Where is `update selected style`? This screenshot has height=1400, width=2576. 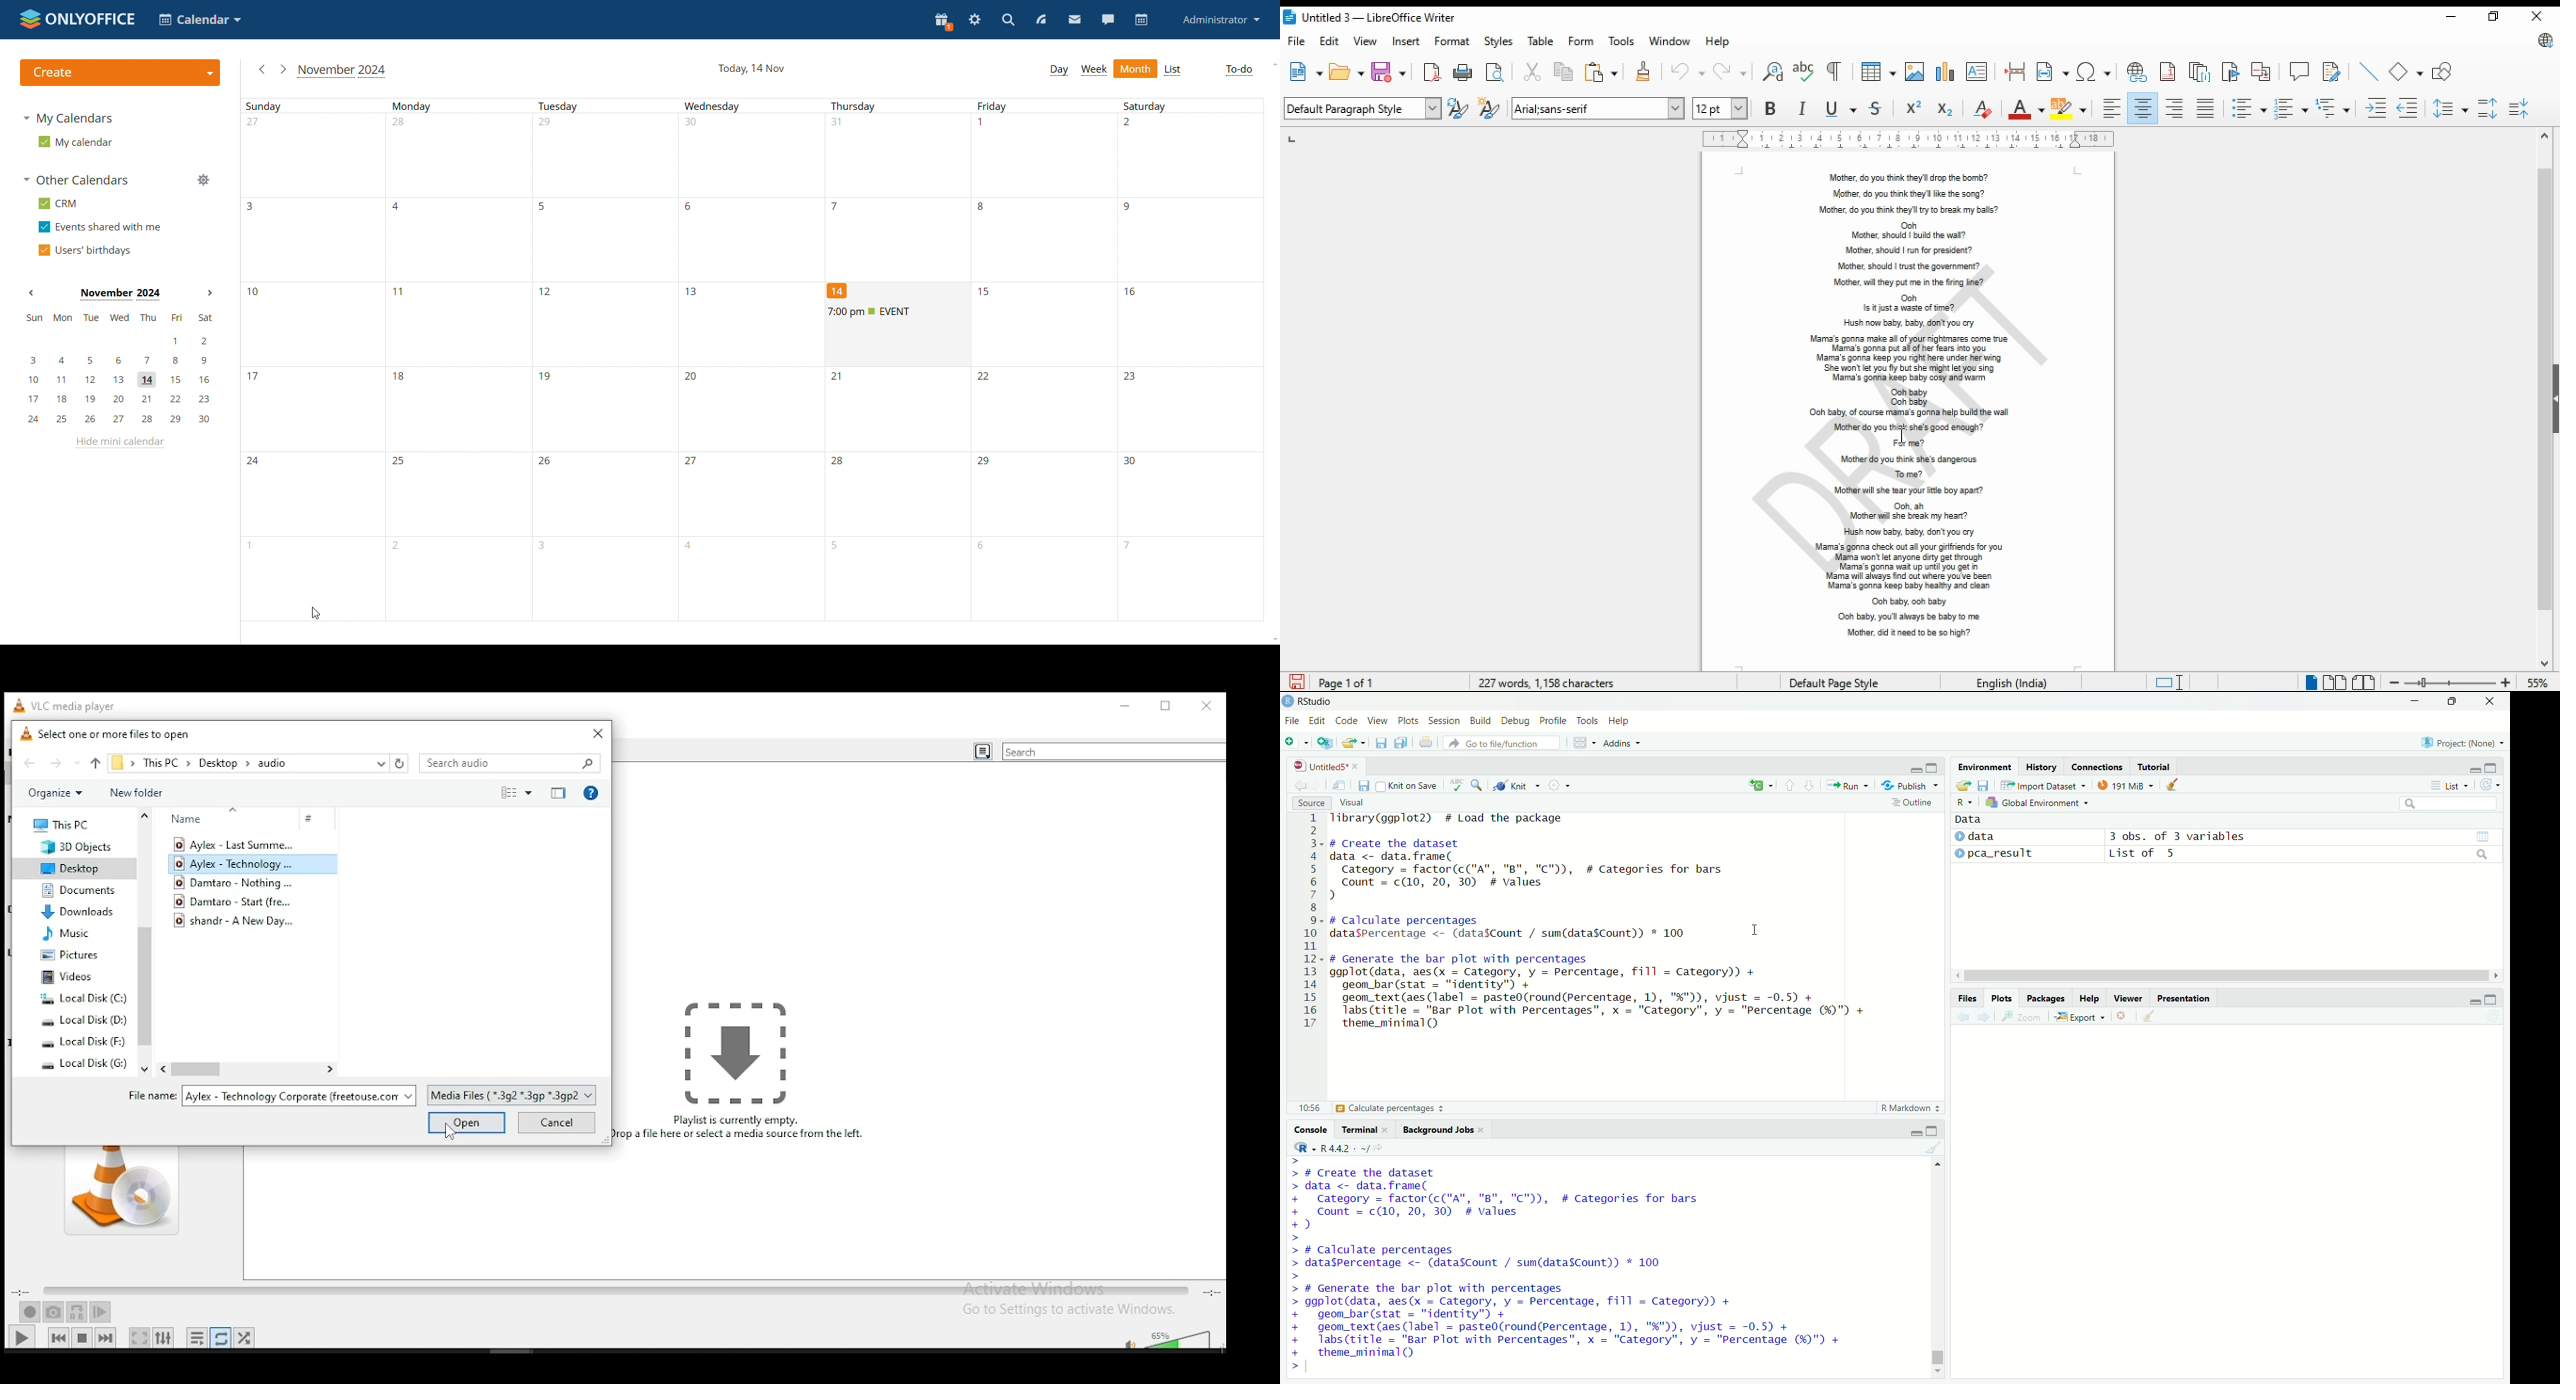 update selected style is located at coordinates (1459, 108).